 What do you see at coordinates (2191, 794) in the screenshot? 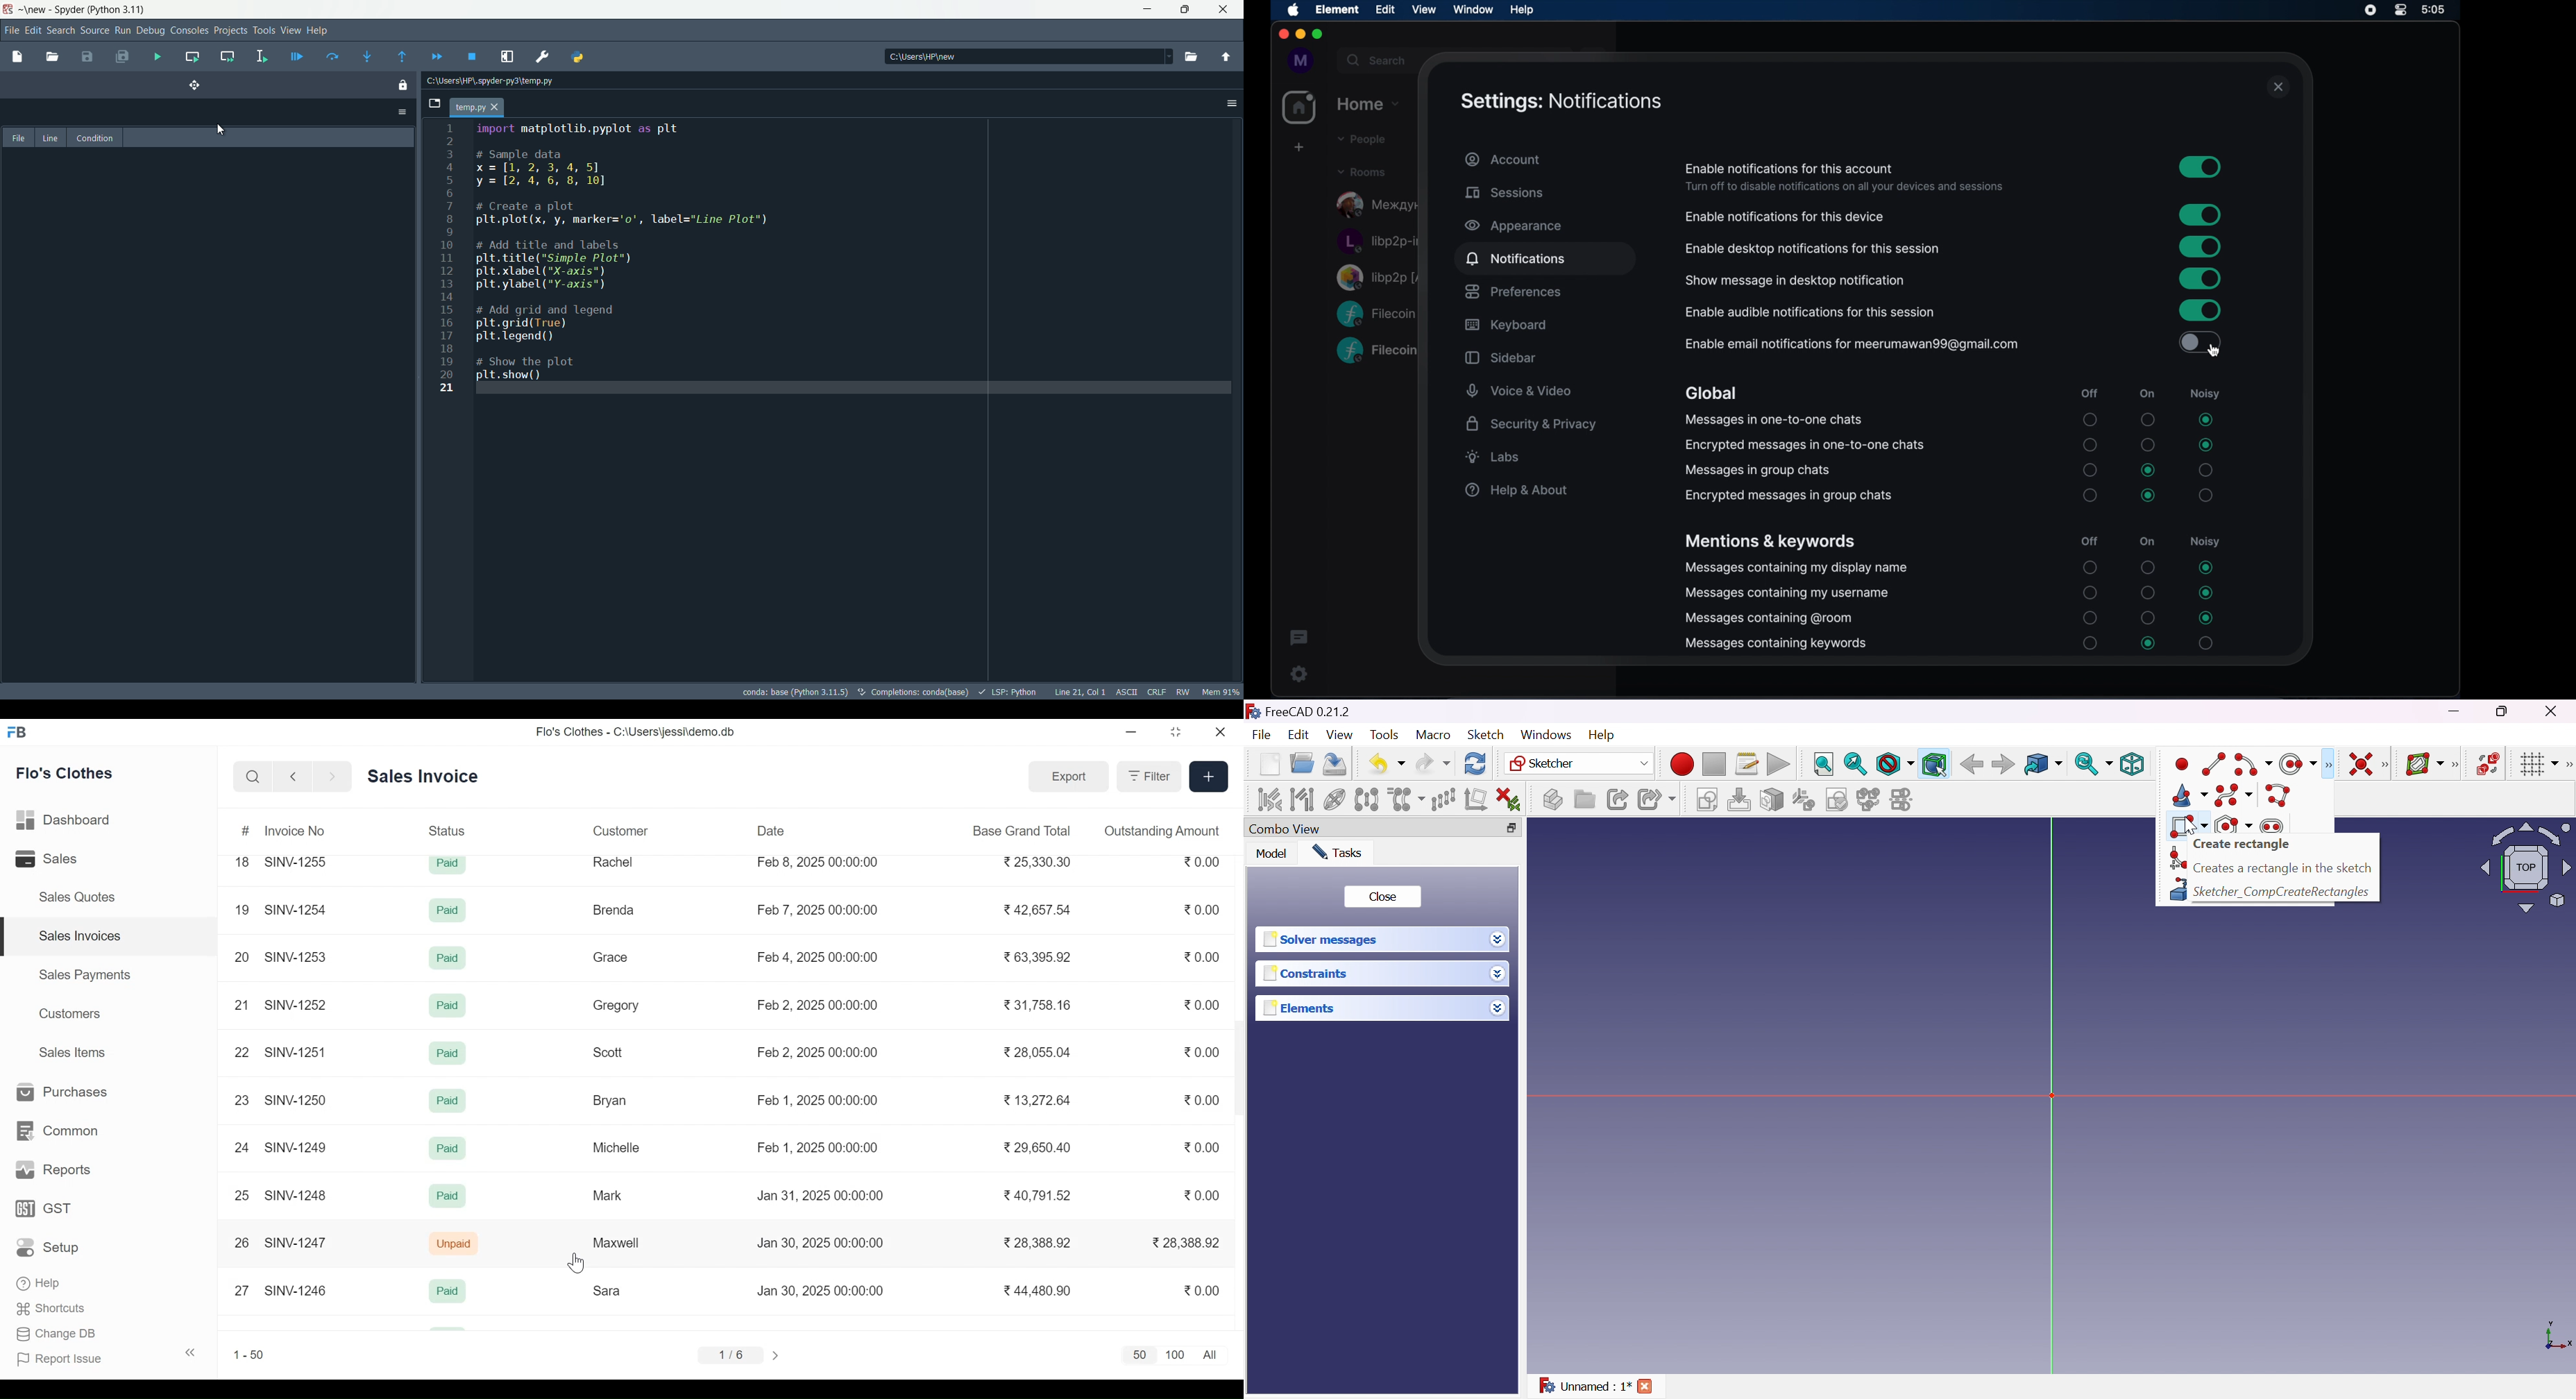
I see `Create conic` at bounding box center [2191, 794].